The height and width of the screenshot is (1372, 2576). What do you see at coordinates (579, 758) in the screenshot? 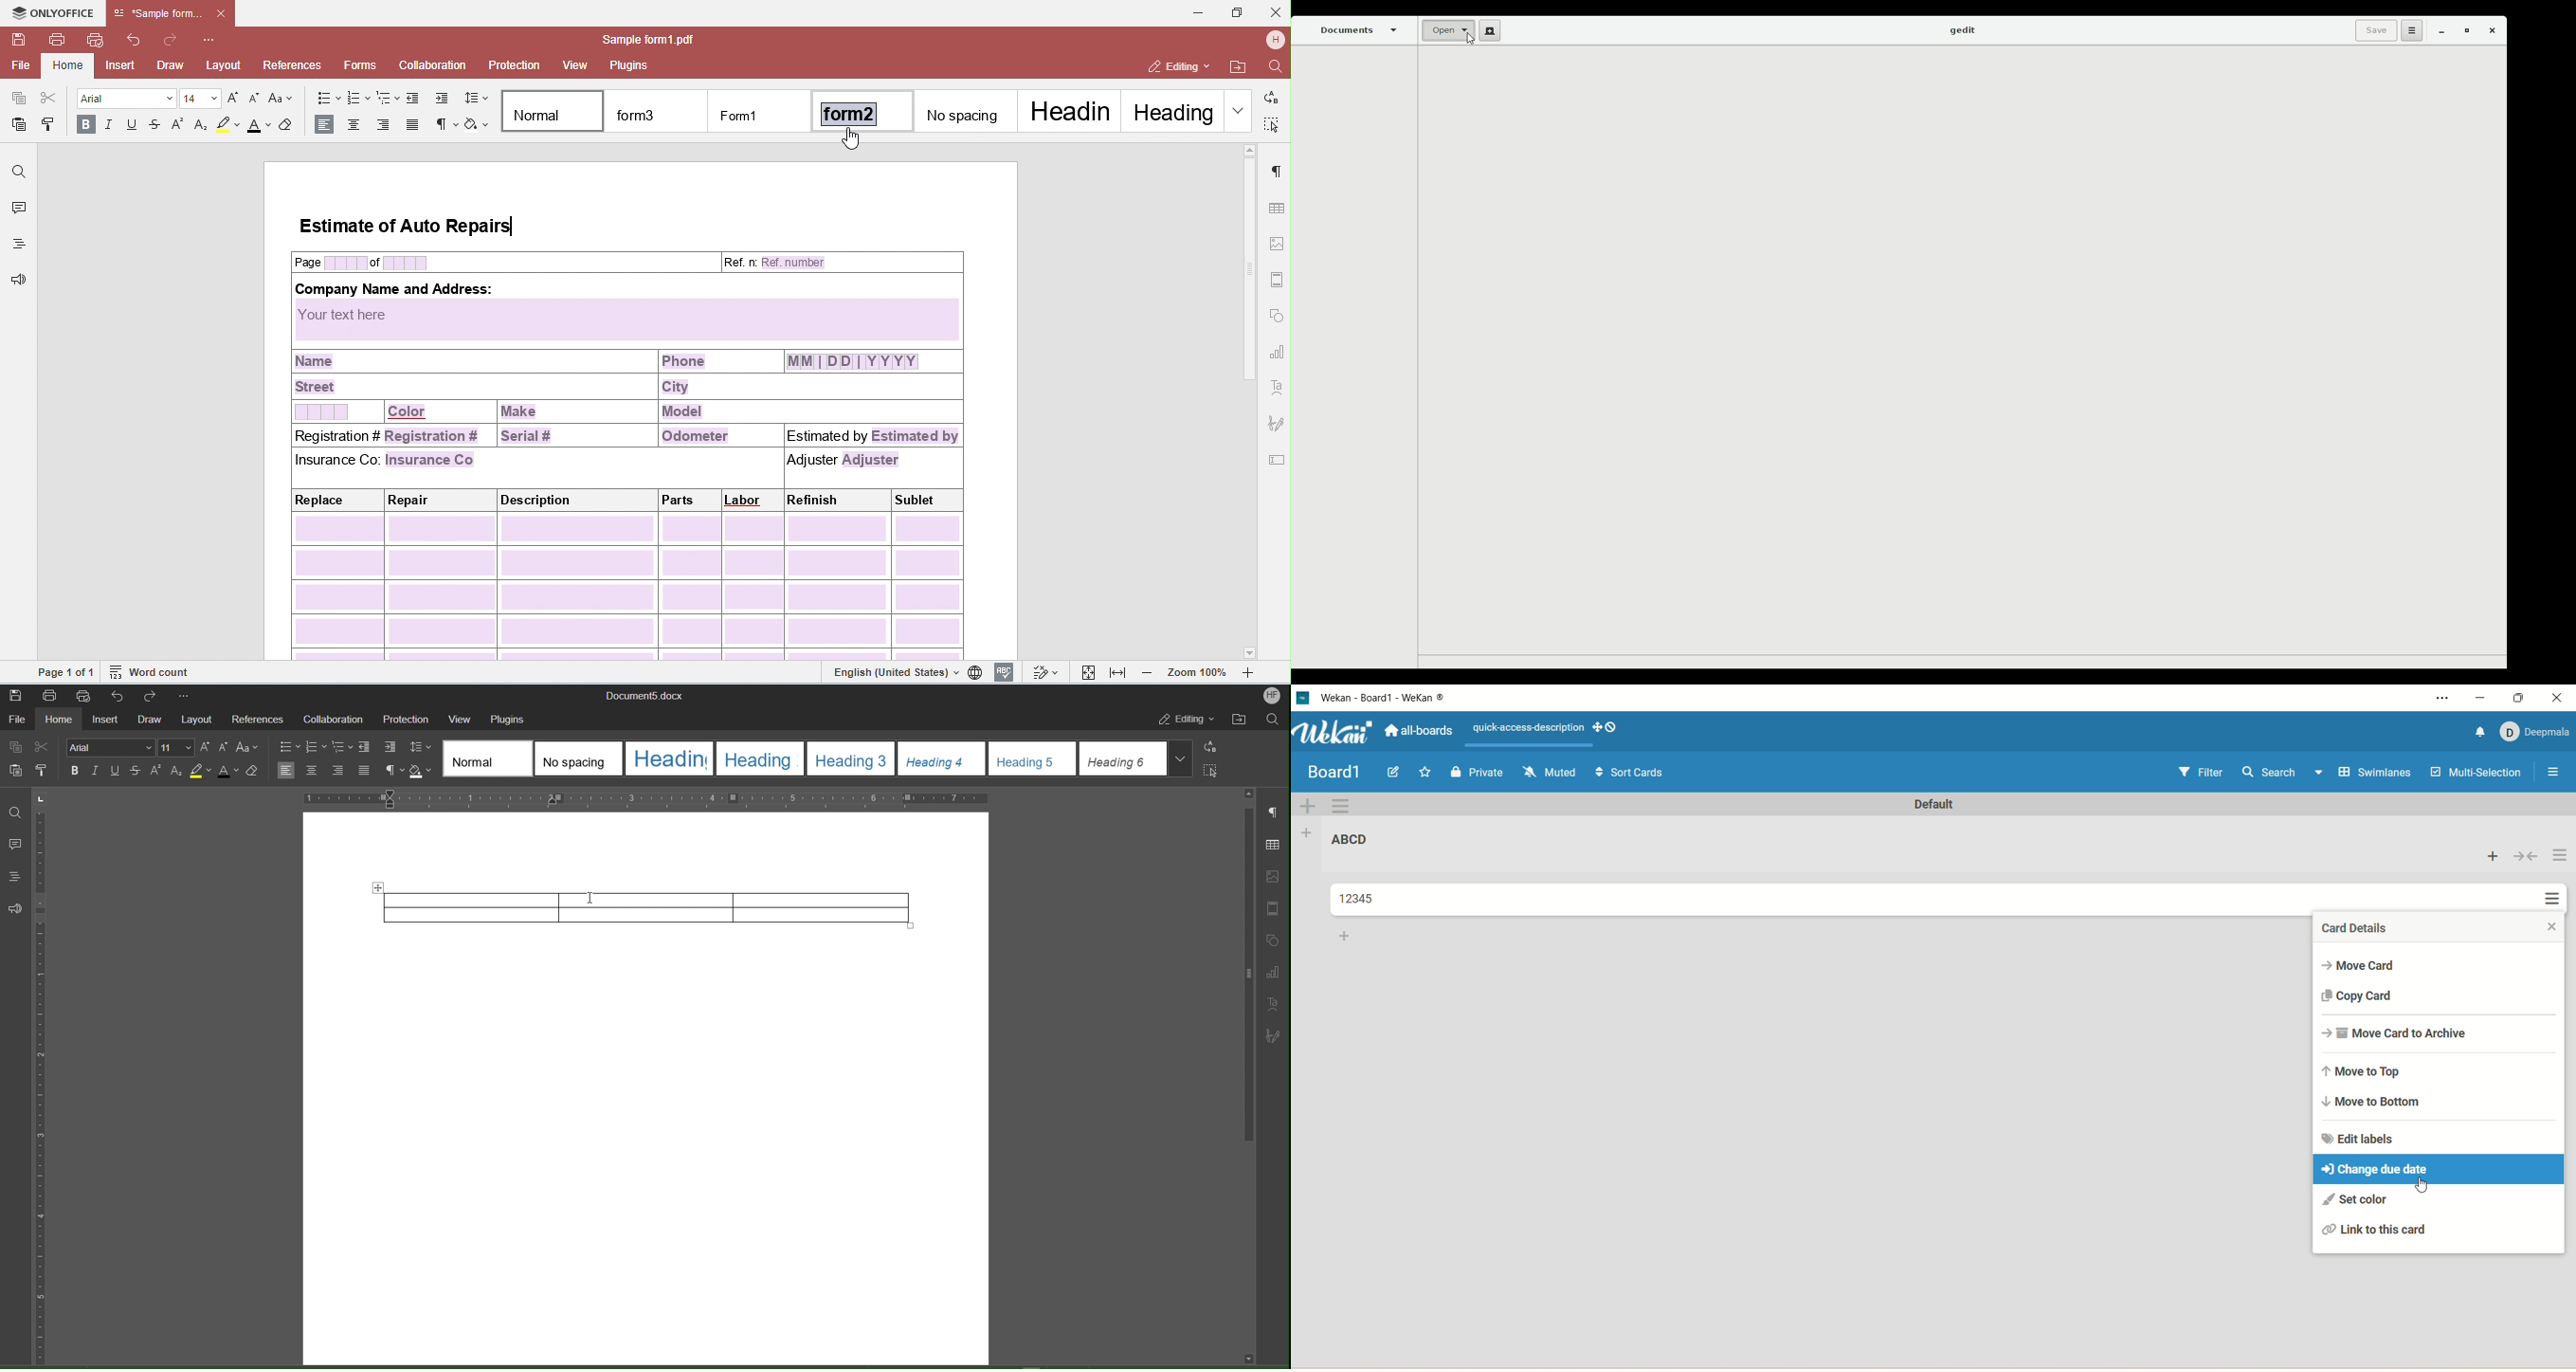
I see `No spacing` at bounding box center [579, 758].